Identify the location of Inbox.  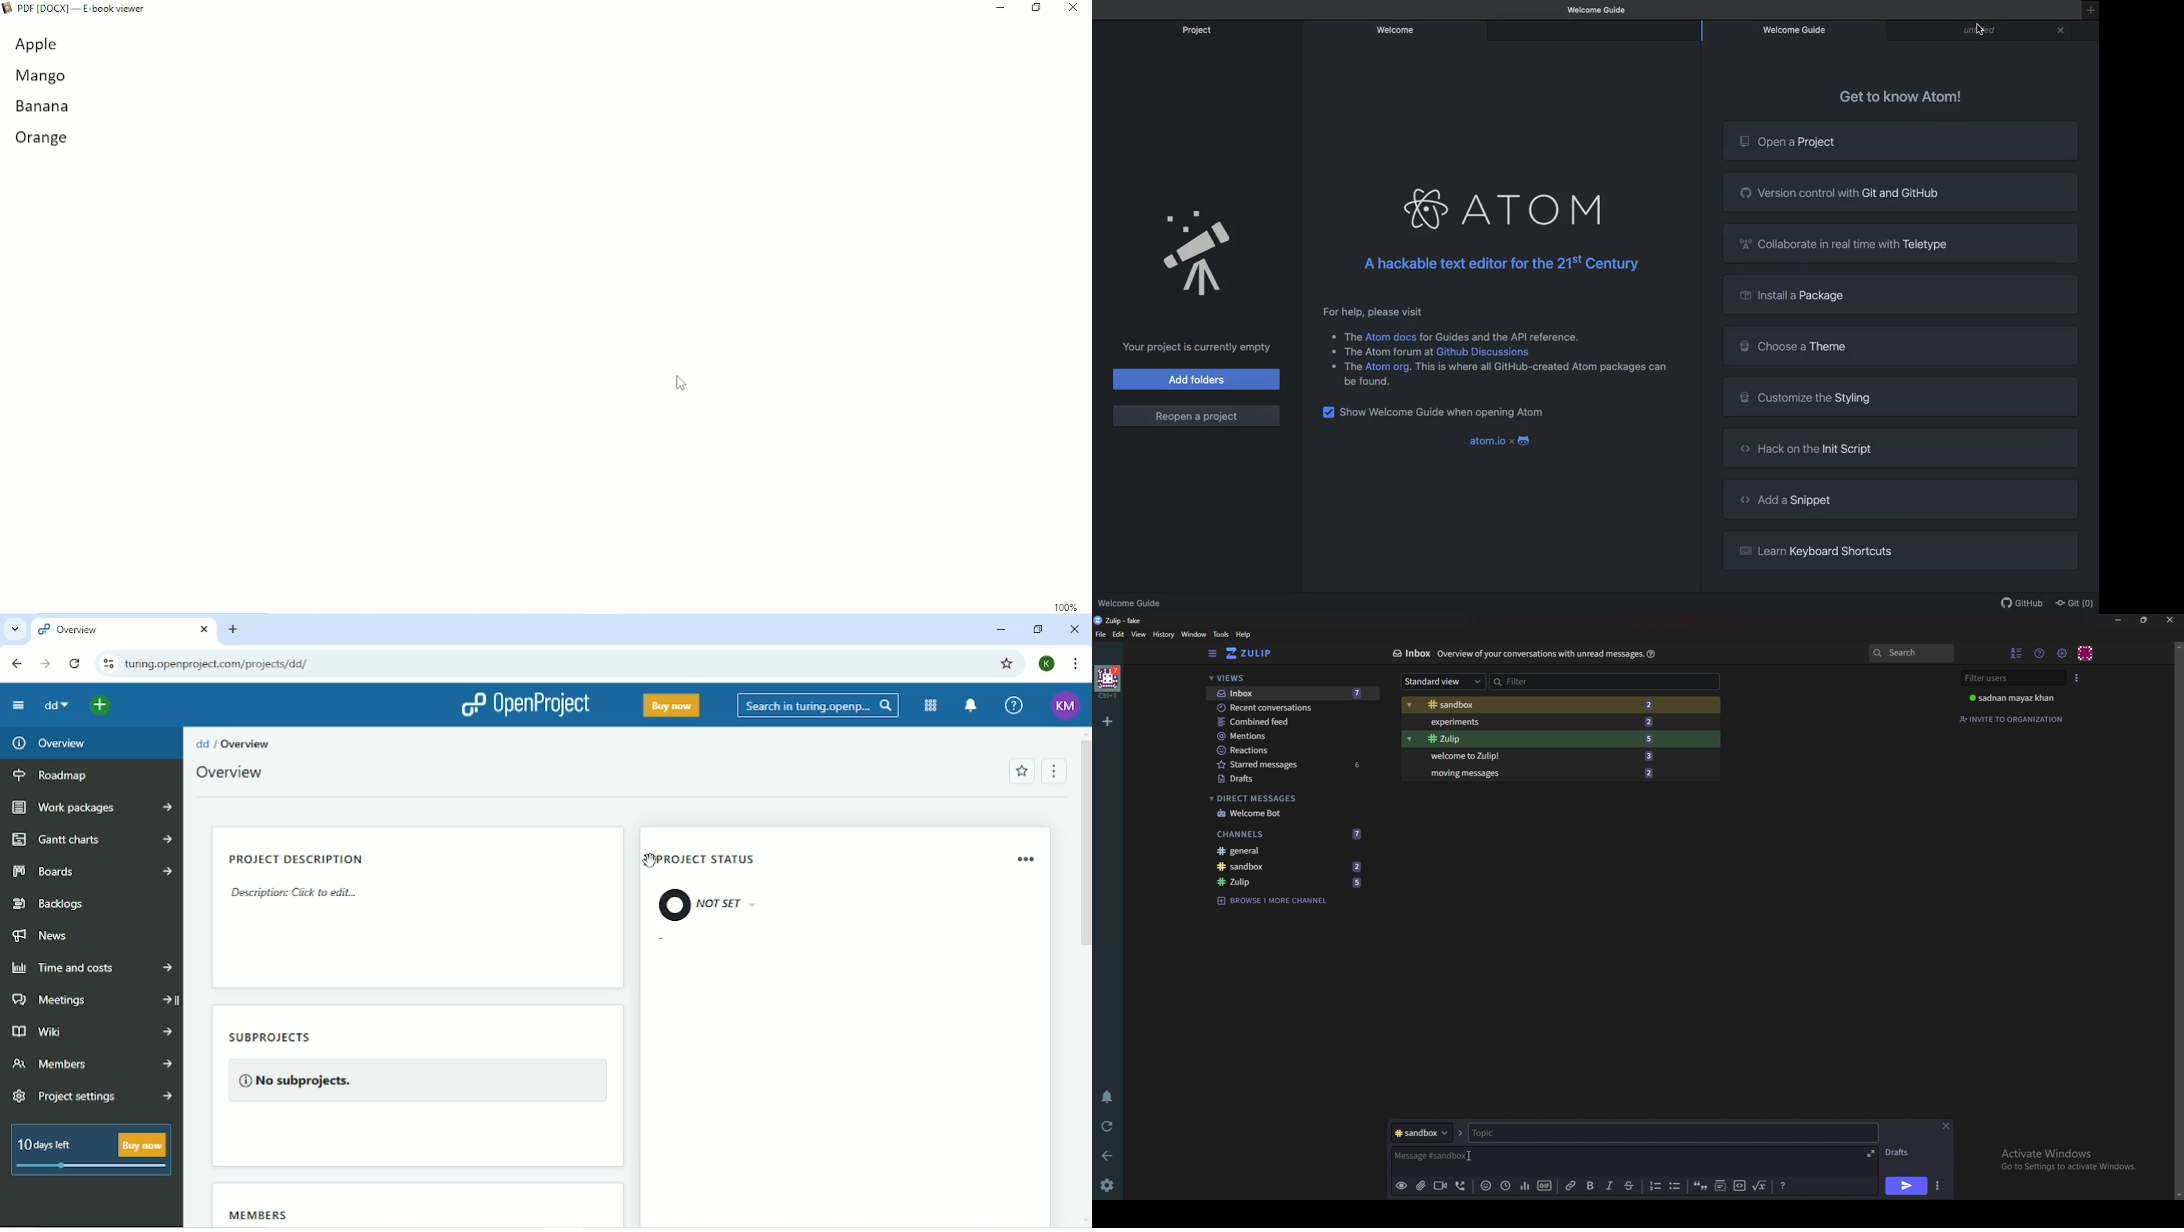
(1410, 653).